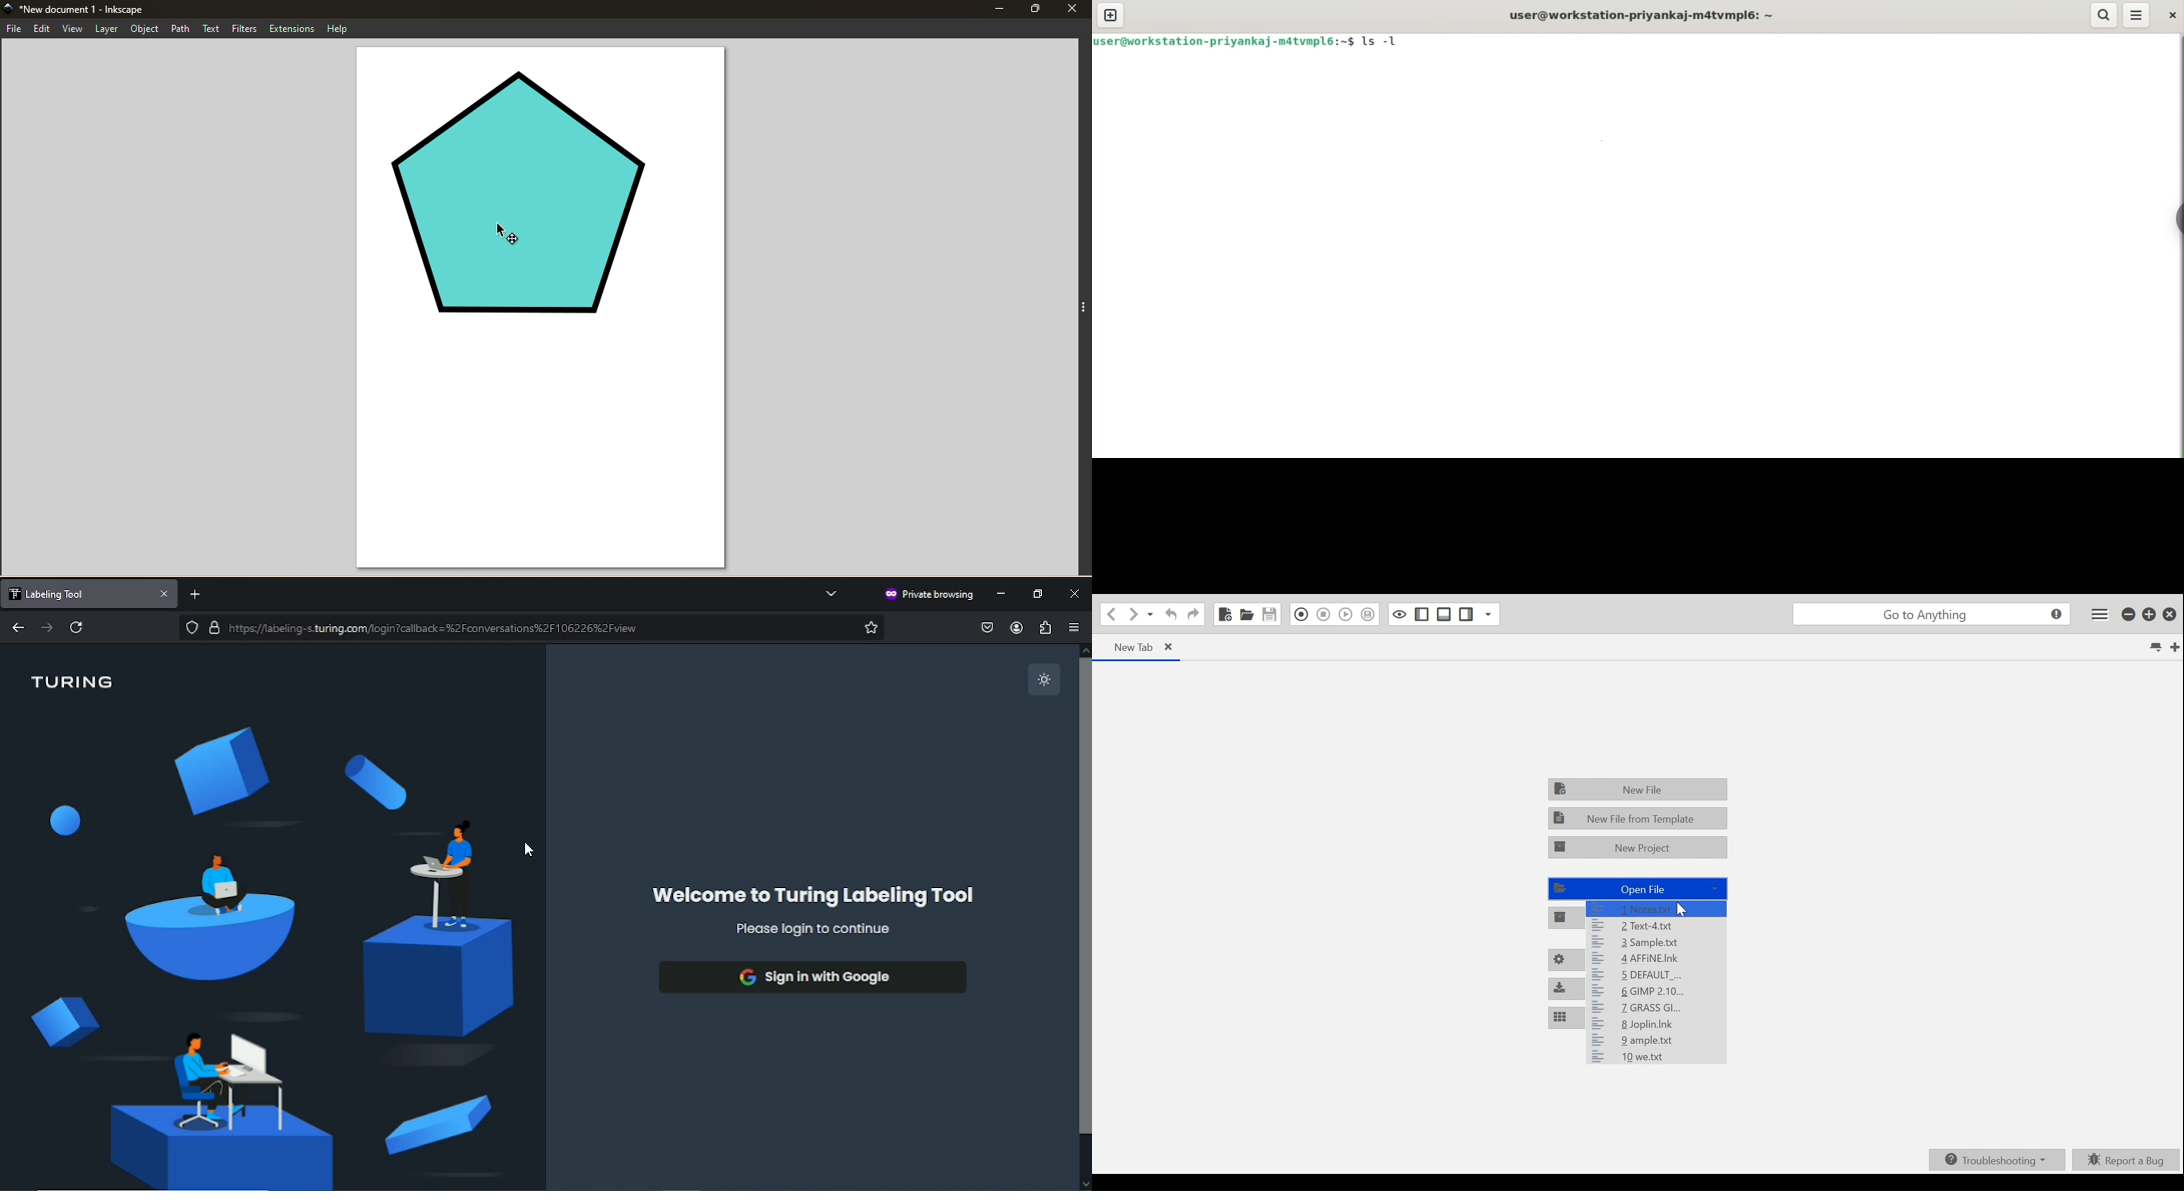 Image resolution: width=2184 pixels, height=1204 pixels. Describe the element at coordinates (1039, 594) in the screenshot. I see `restore down` at that location.